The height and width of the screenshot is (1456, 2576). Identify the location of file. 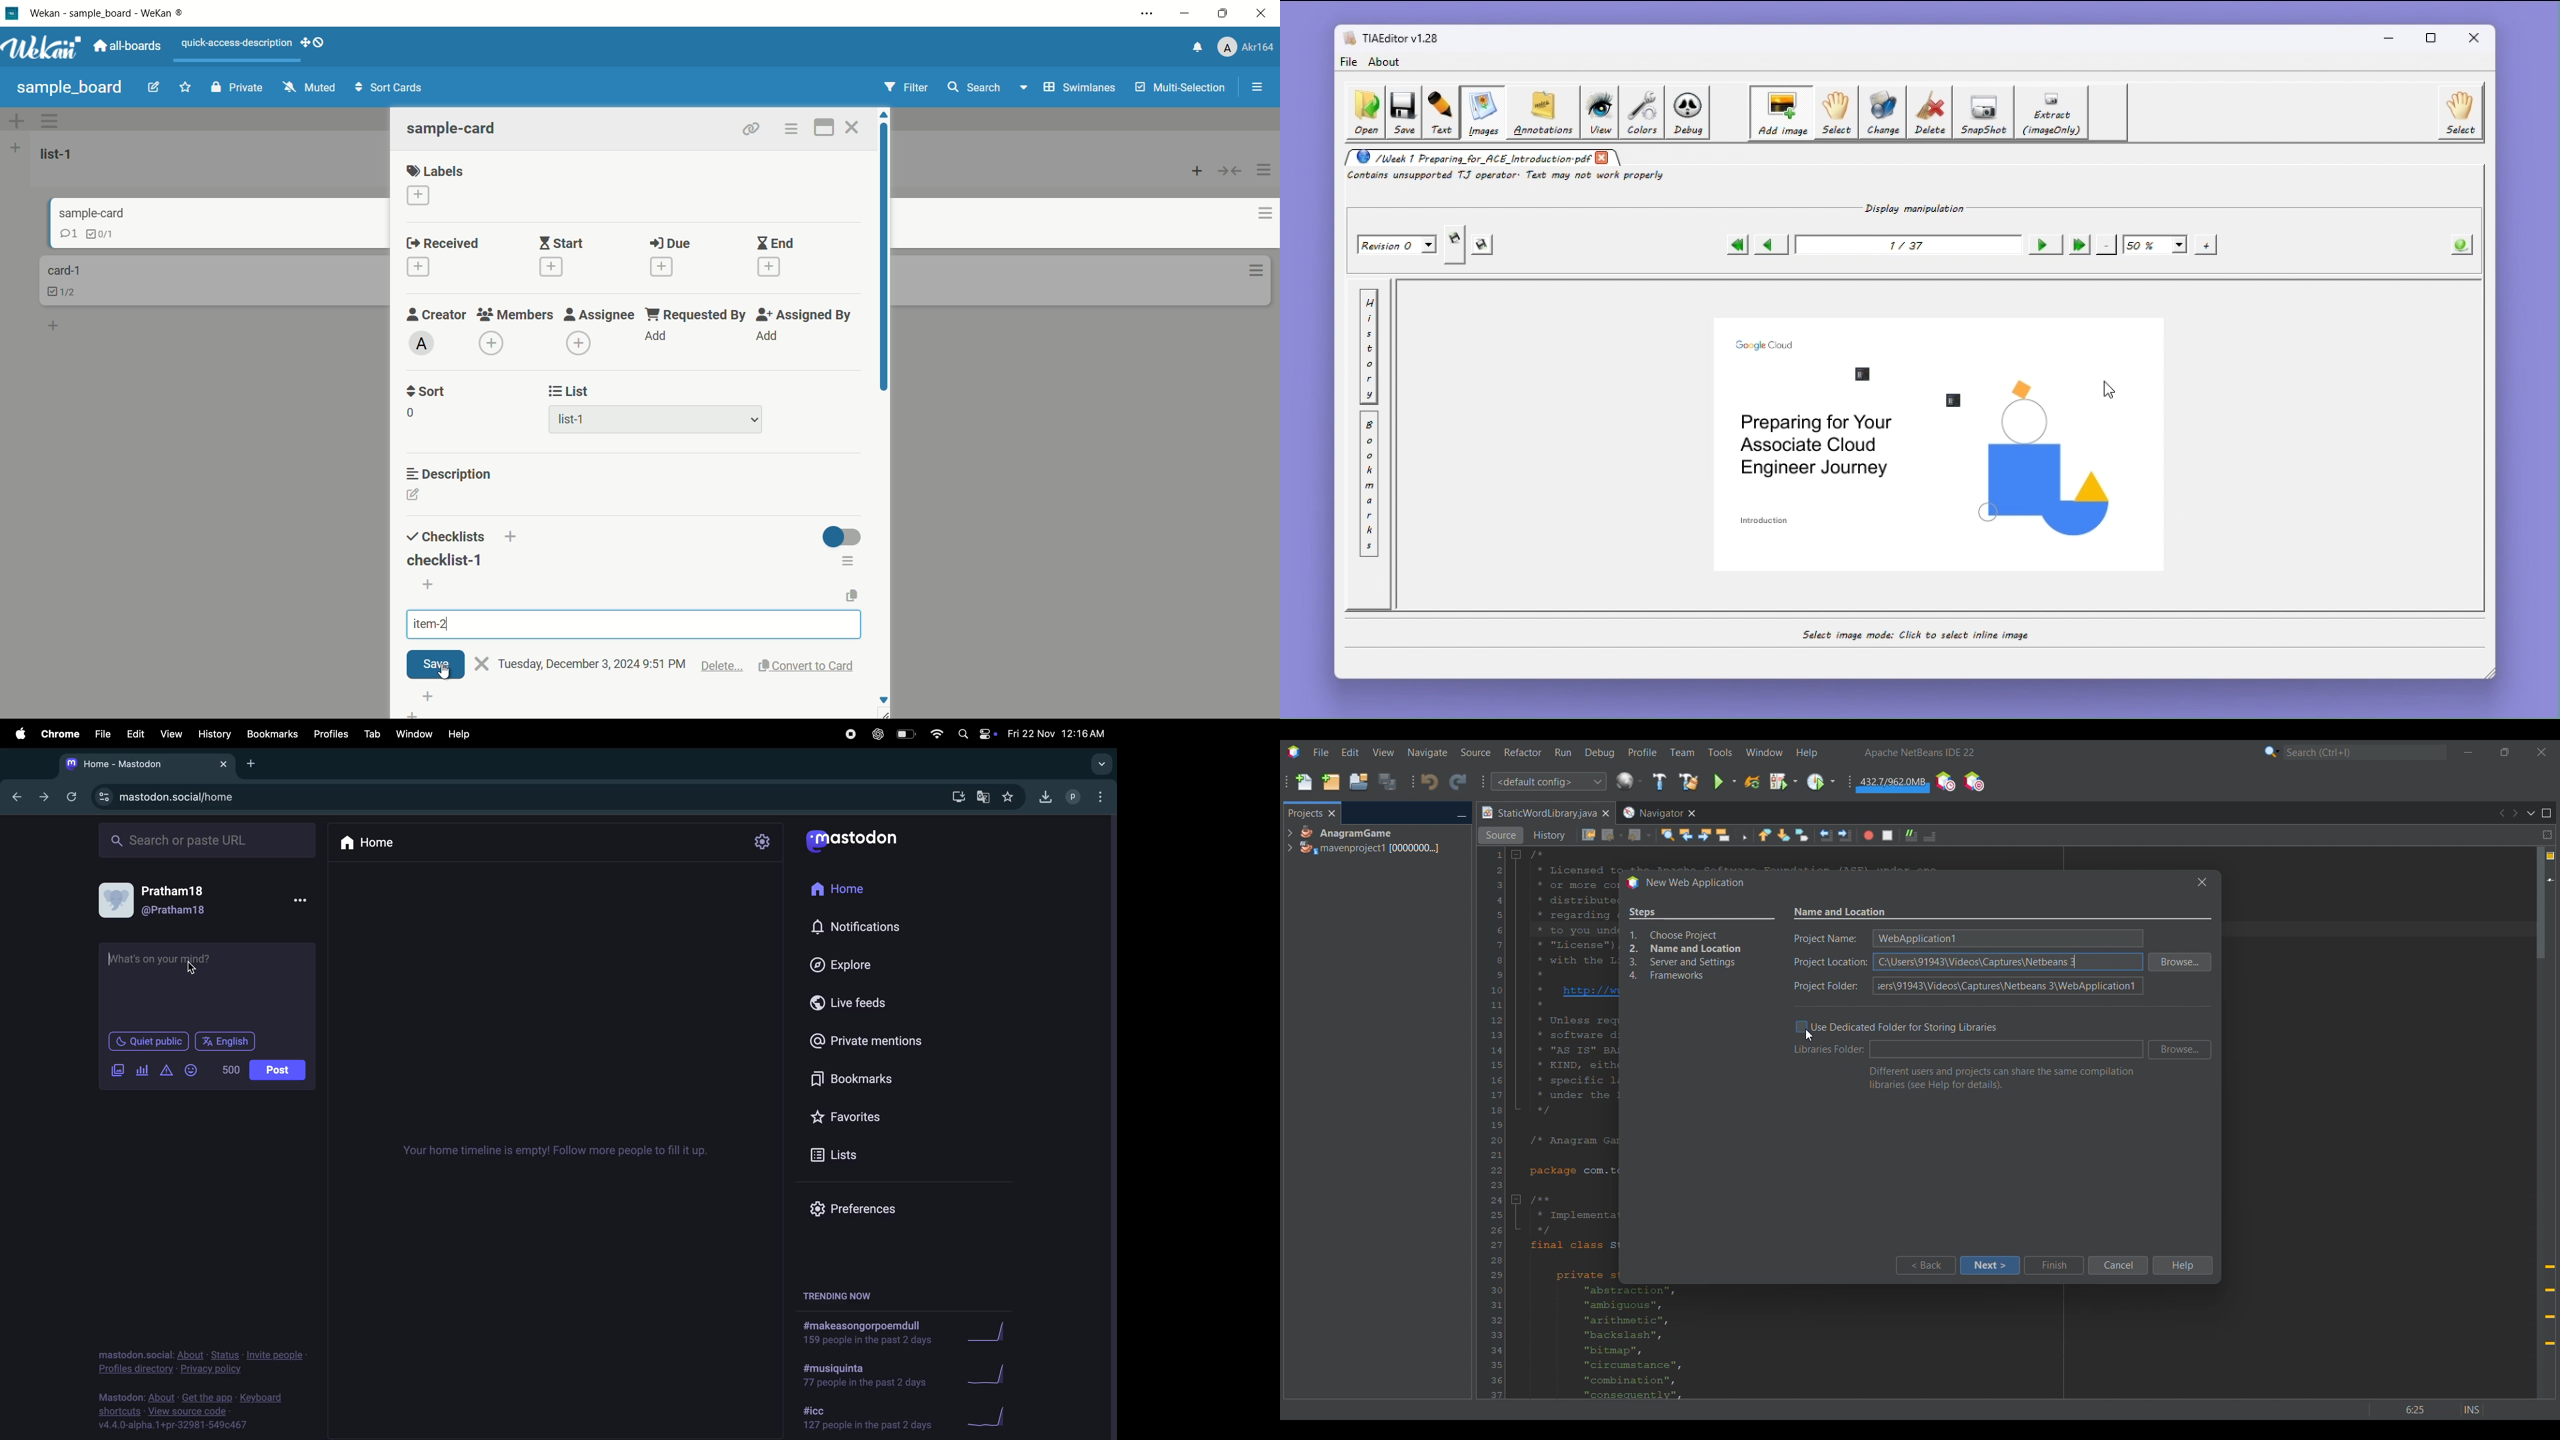
(100, 733).